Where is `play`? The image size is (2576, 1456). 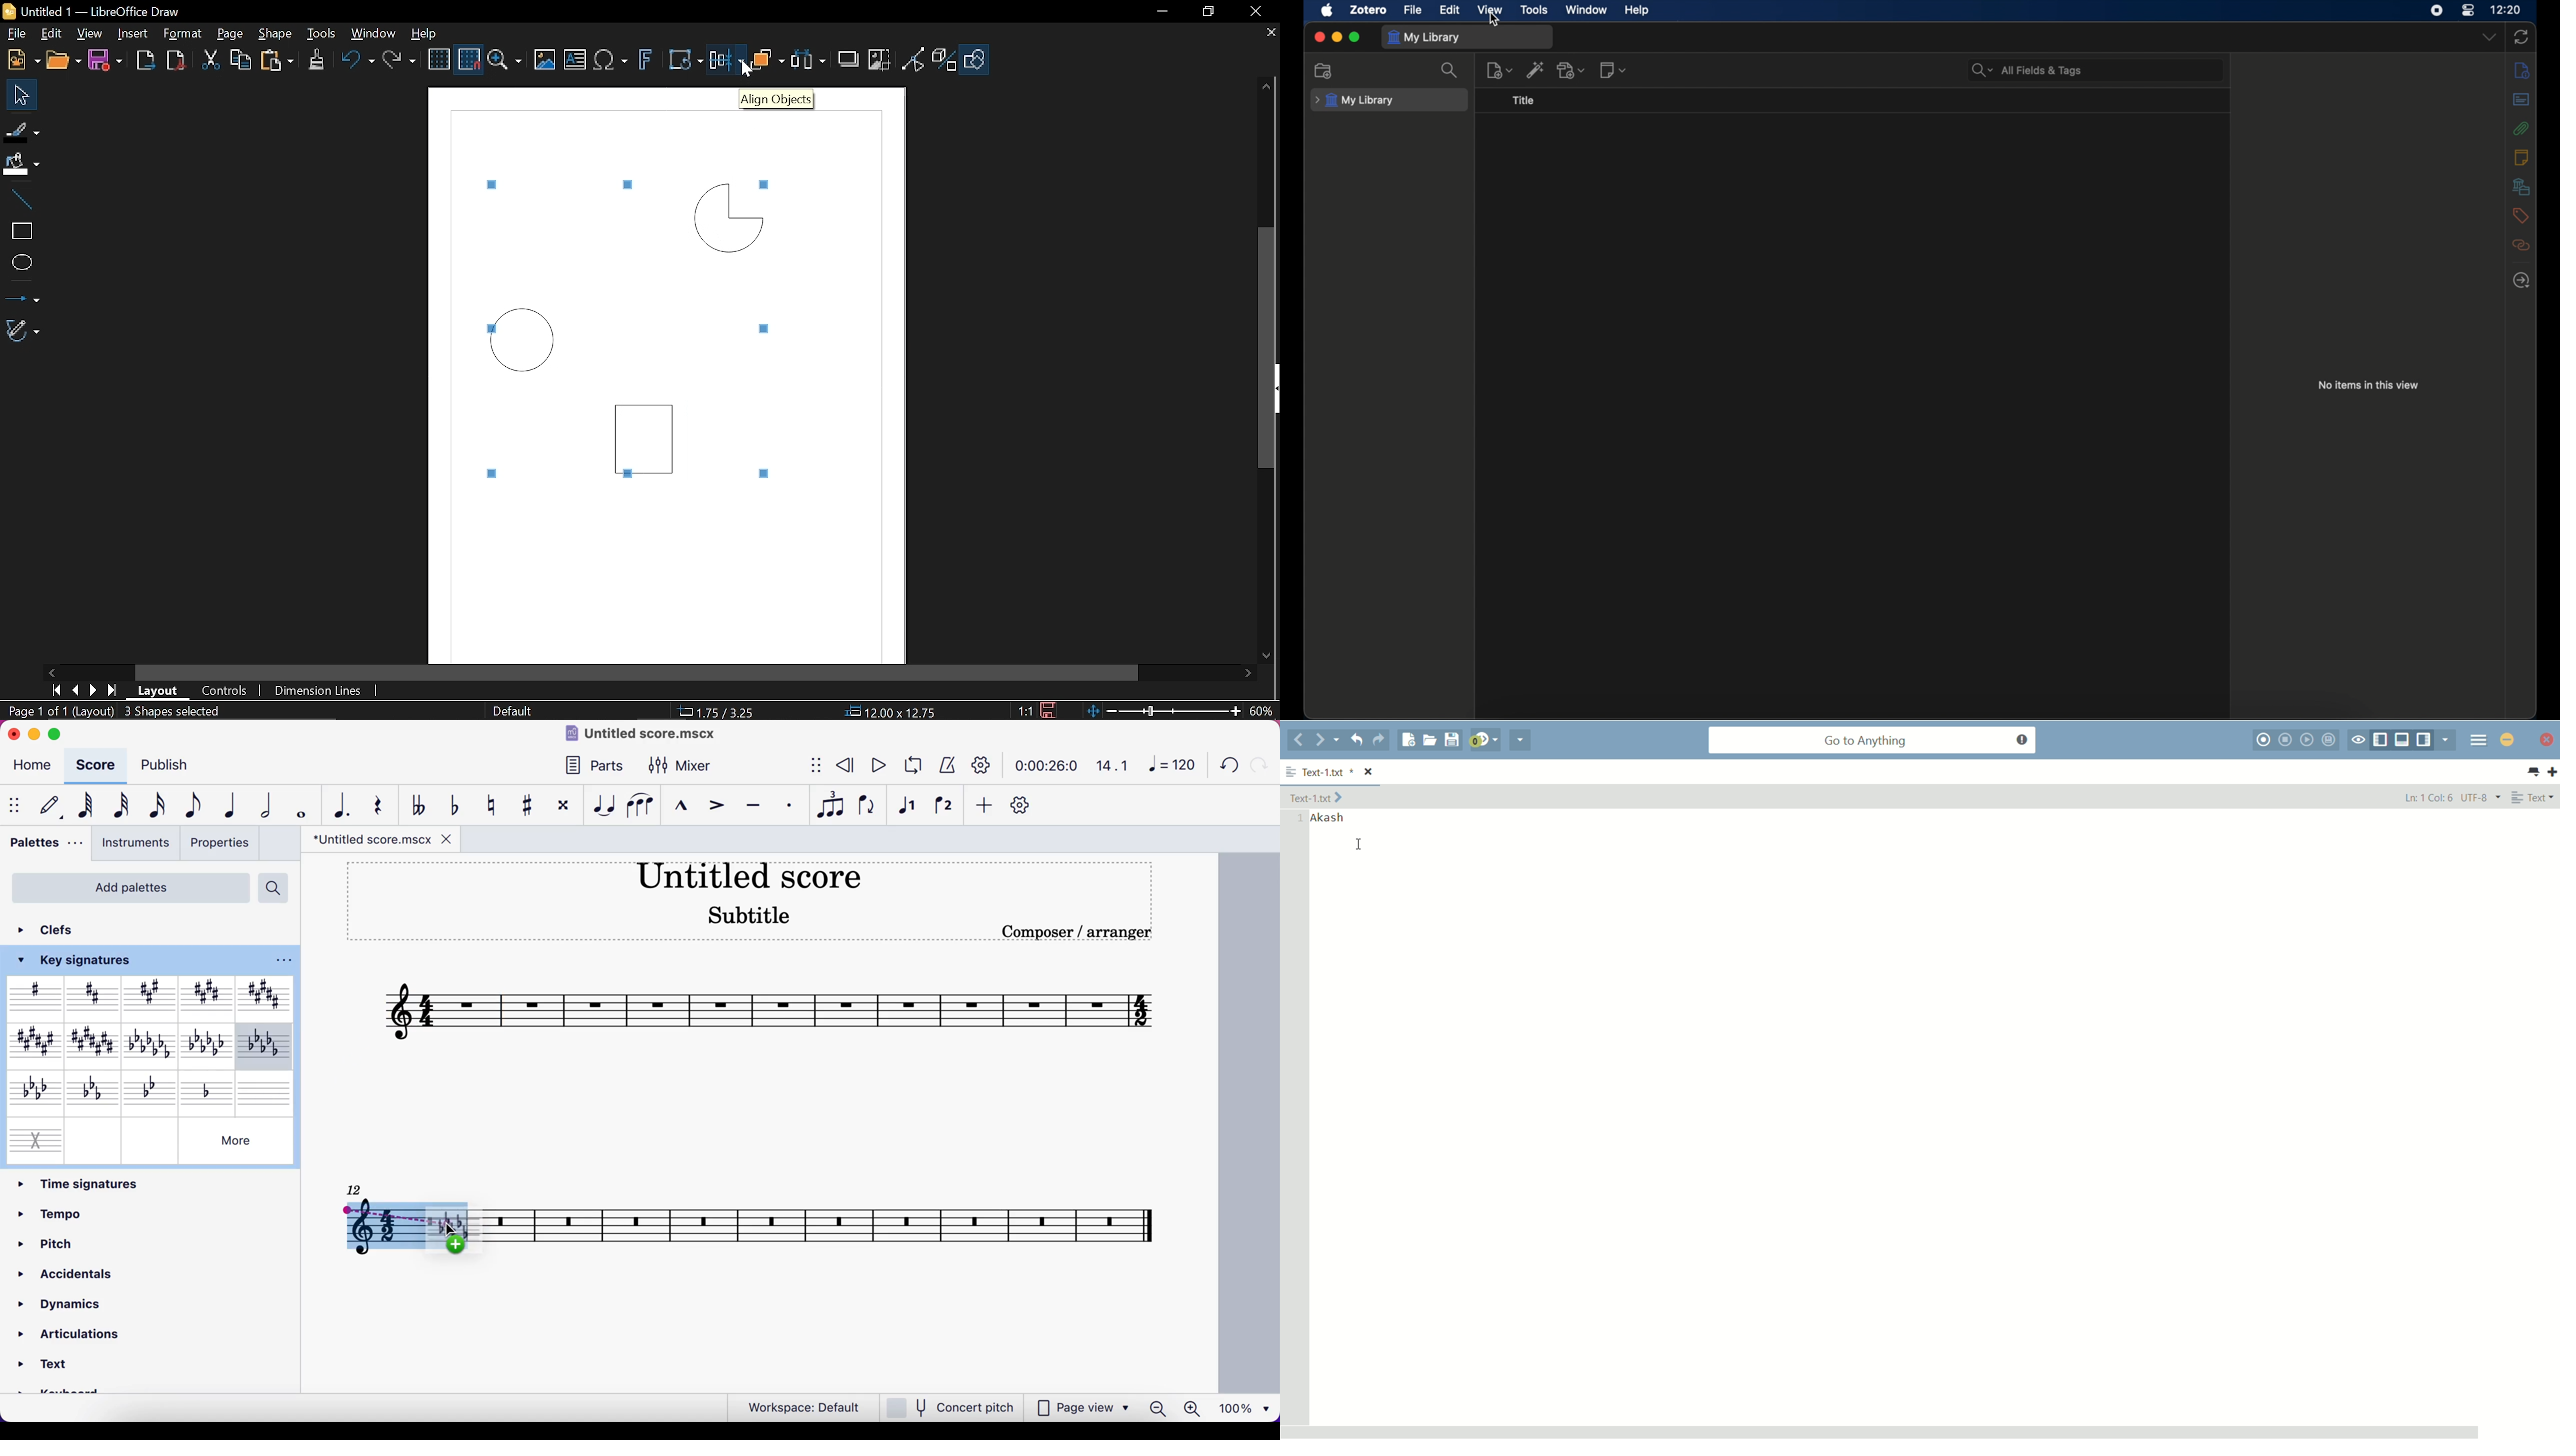
play is located at coordinates (875, 764).